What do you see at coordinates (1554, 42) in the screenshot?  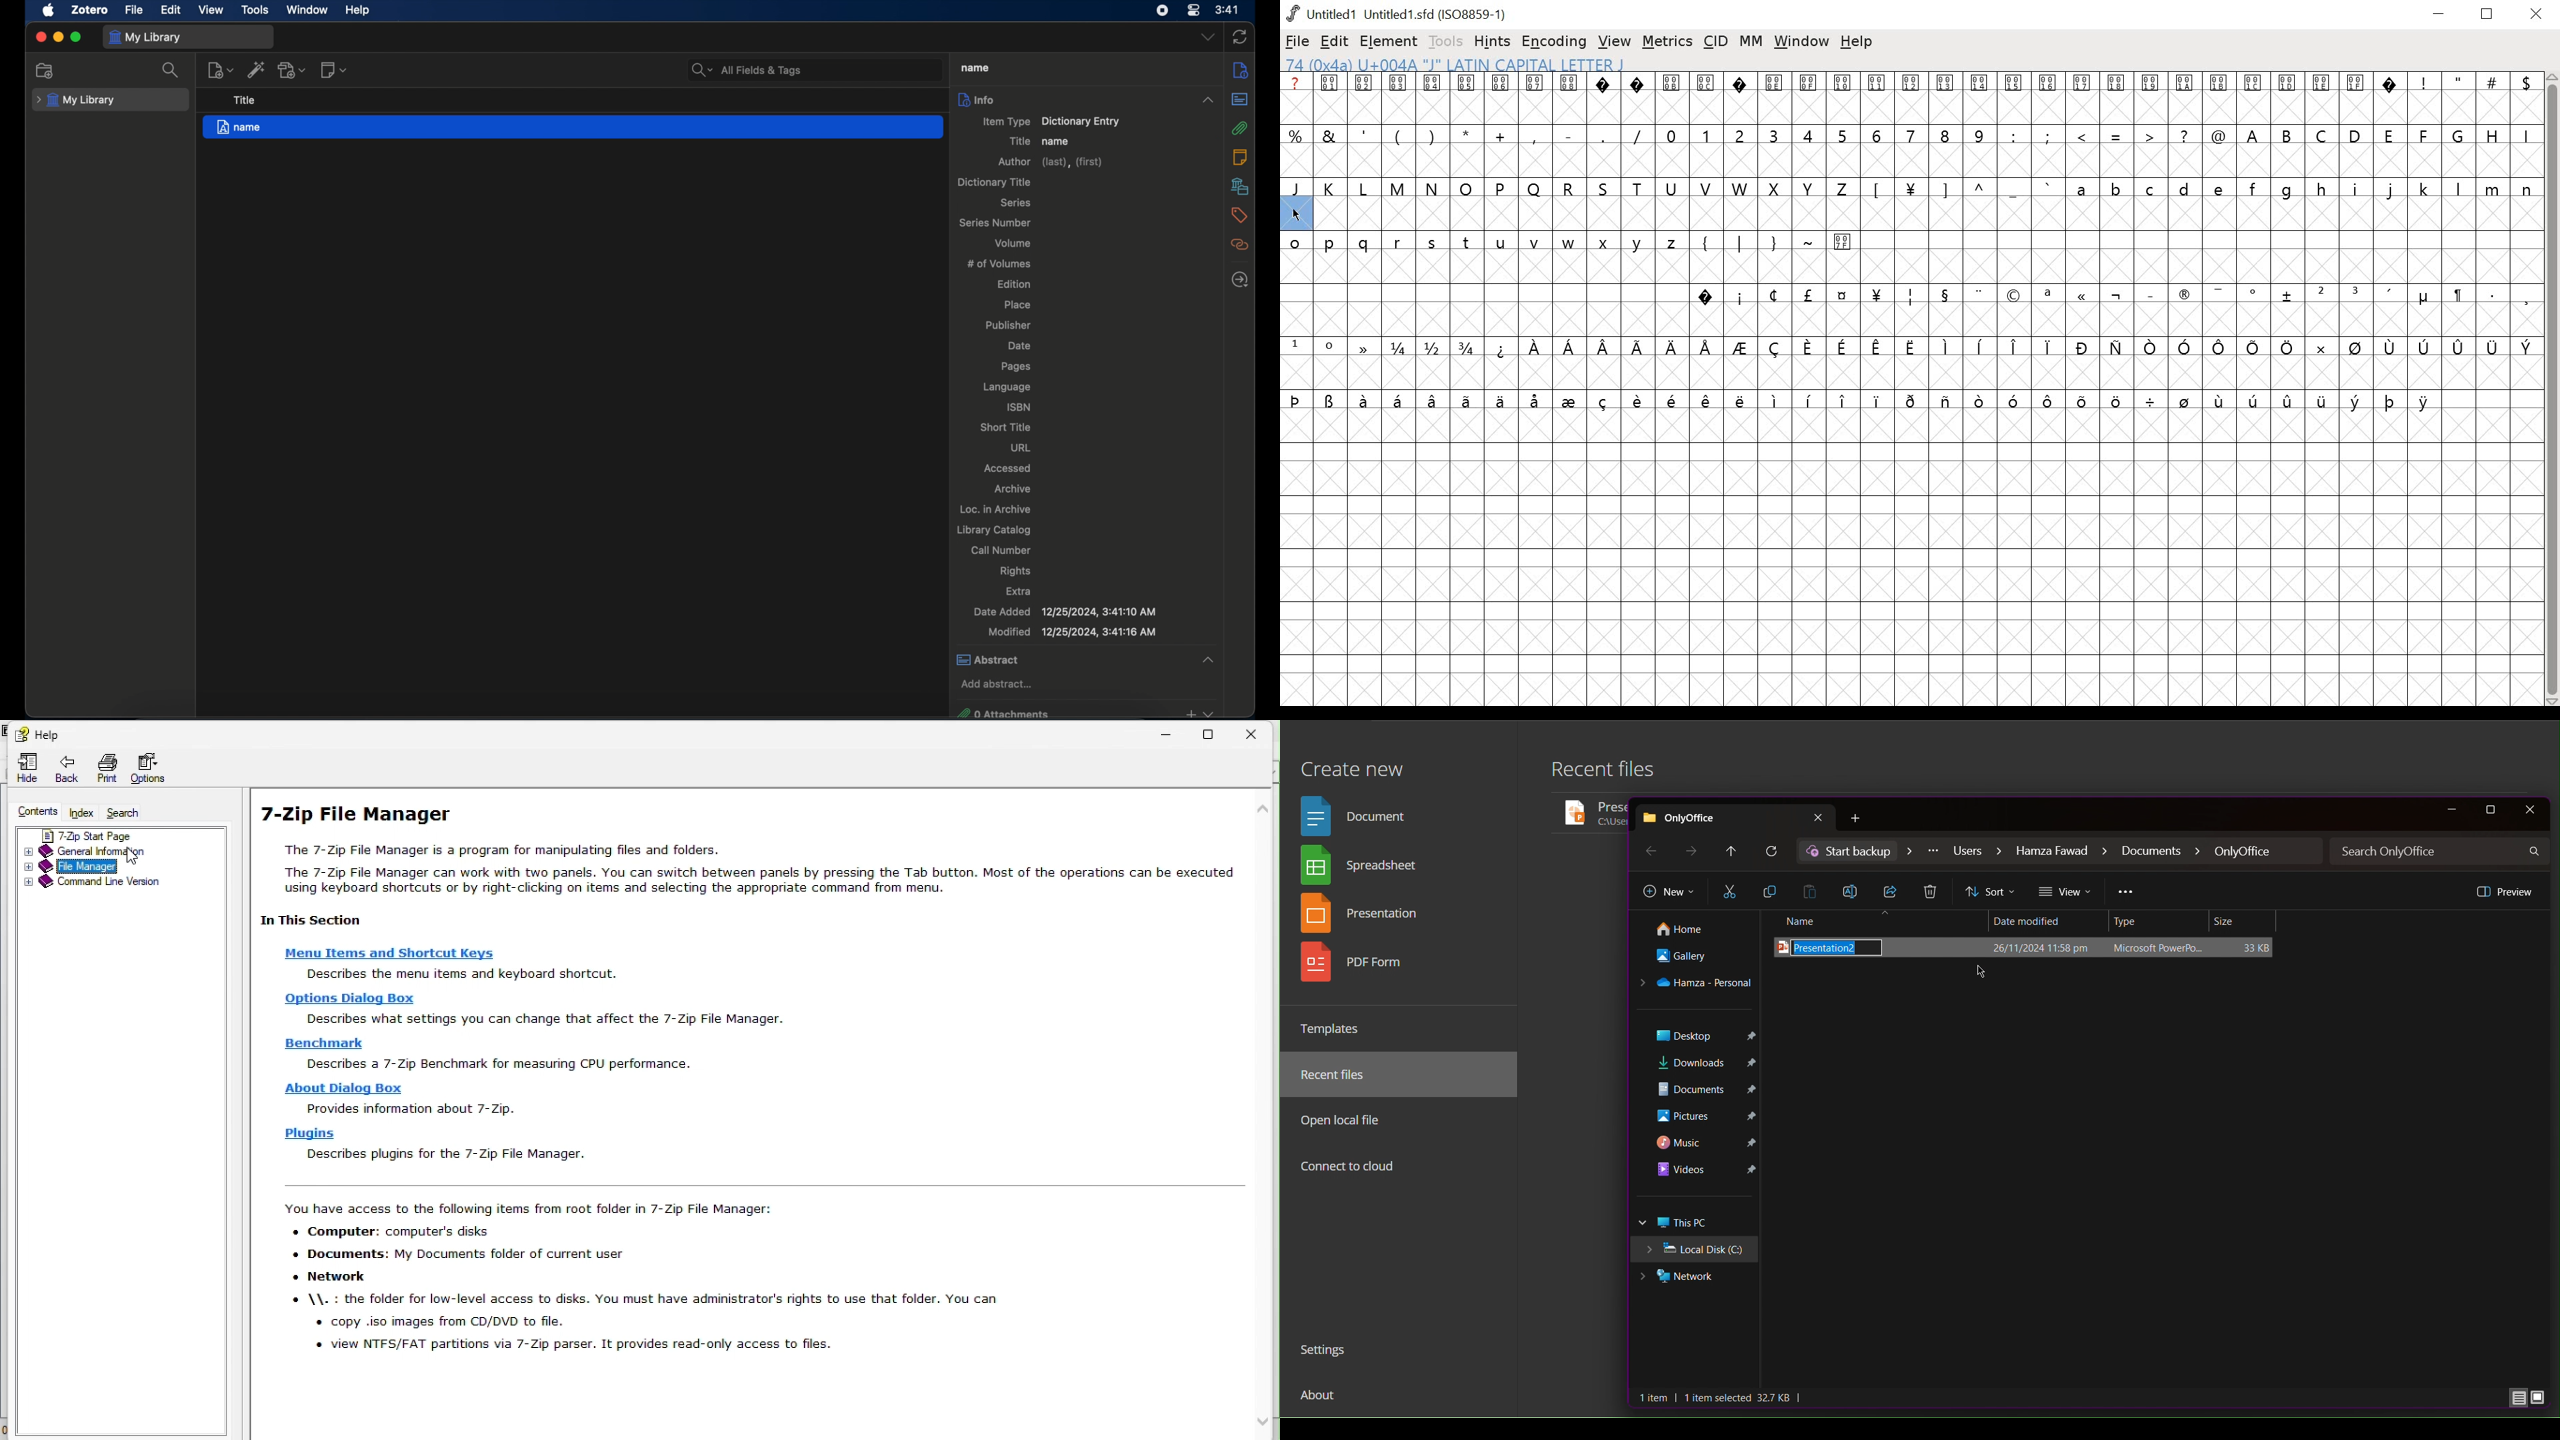 I see `ENCODING` at bounding box center [1554, 42].